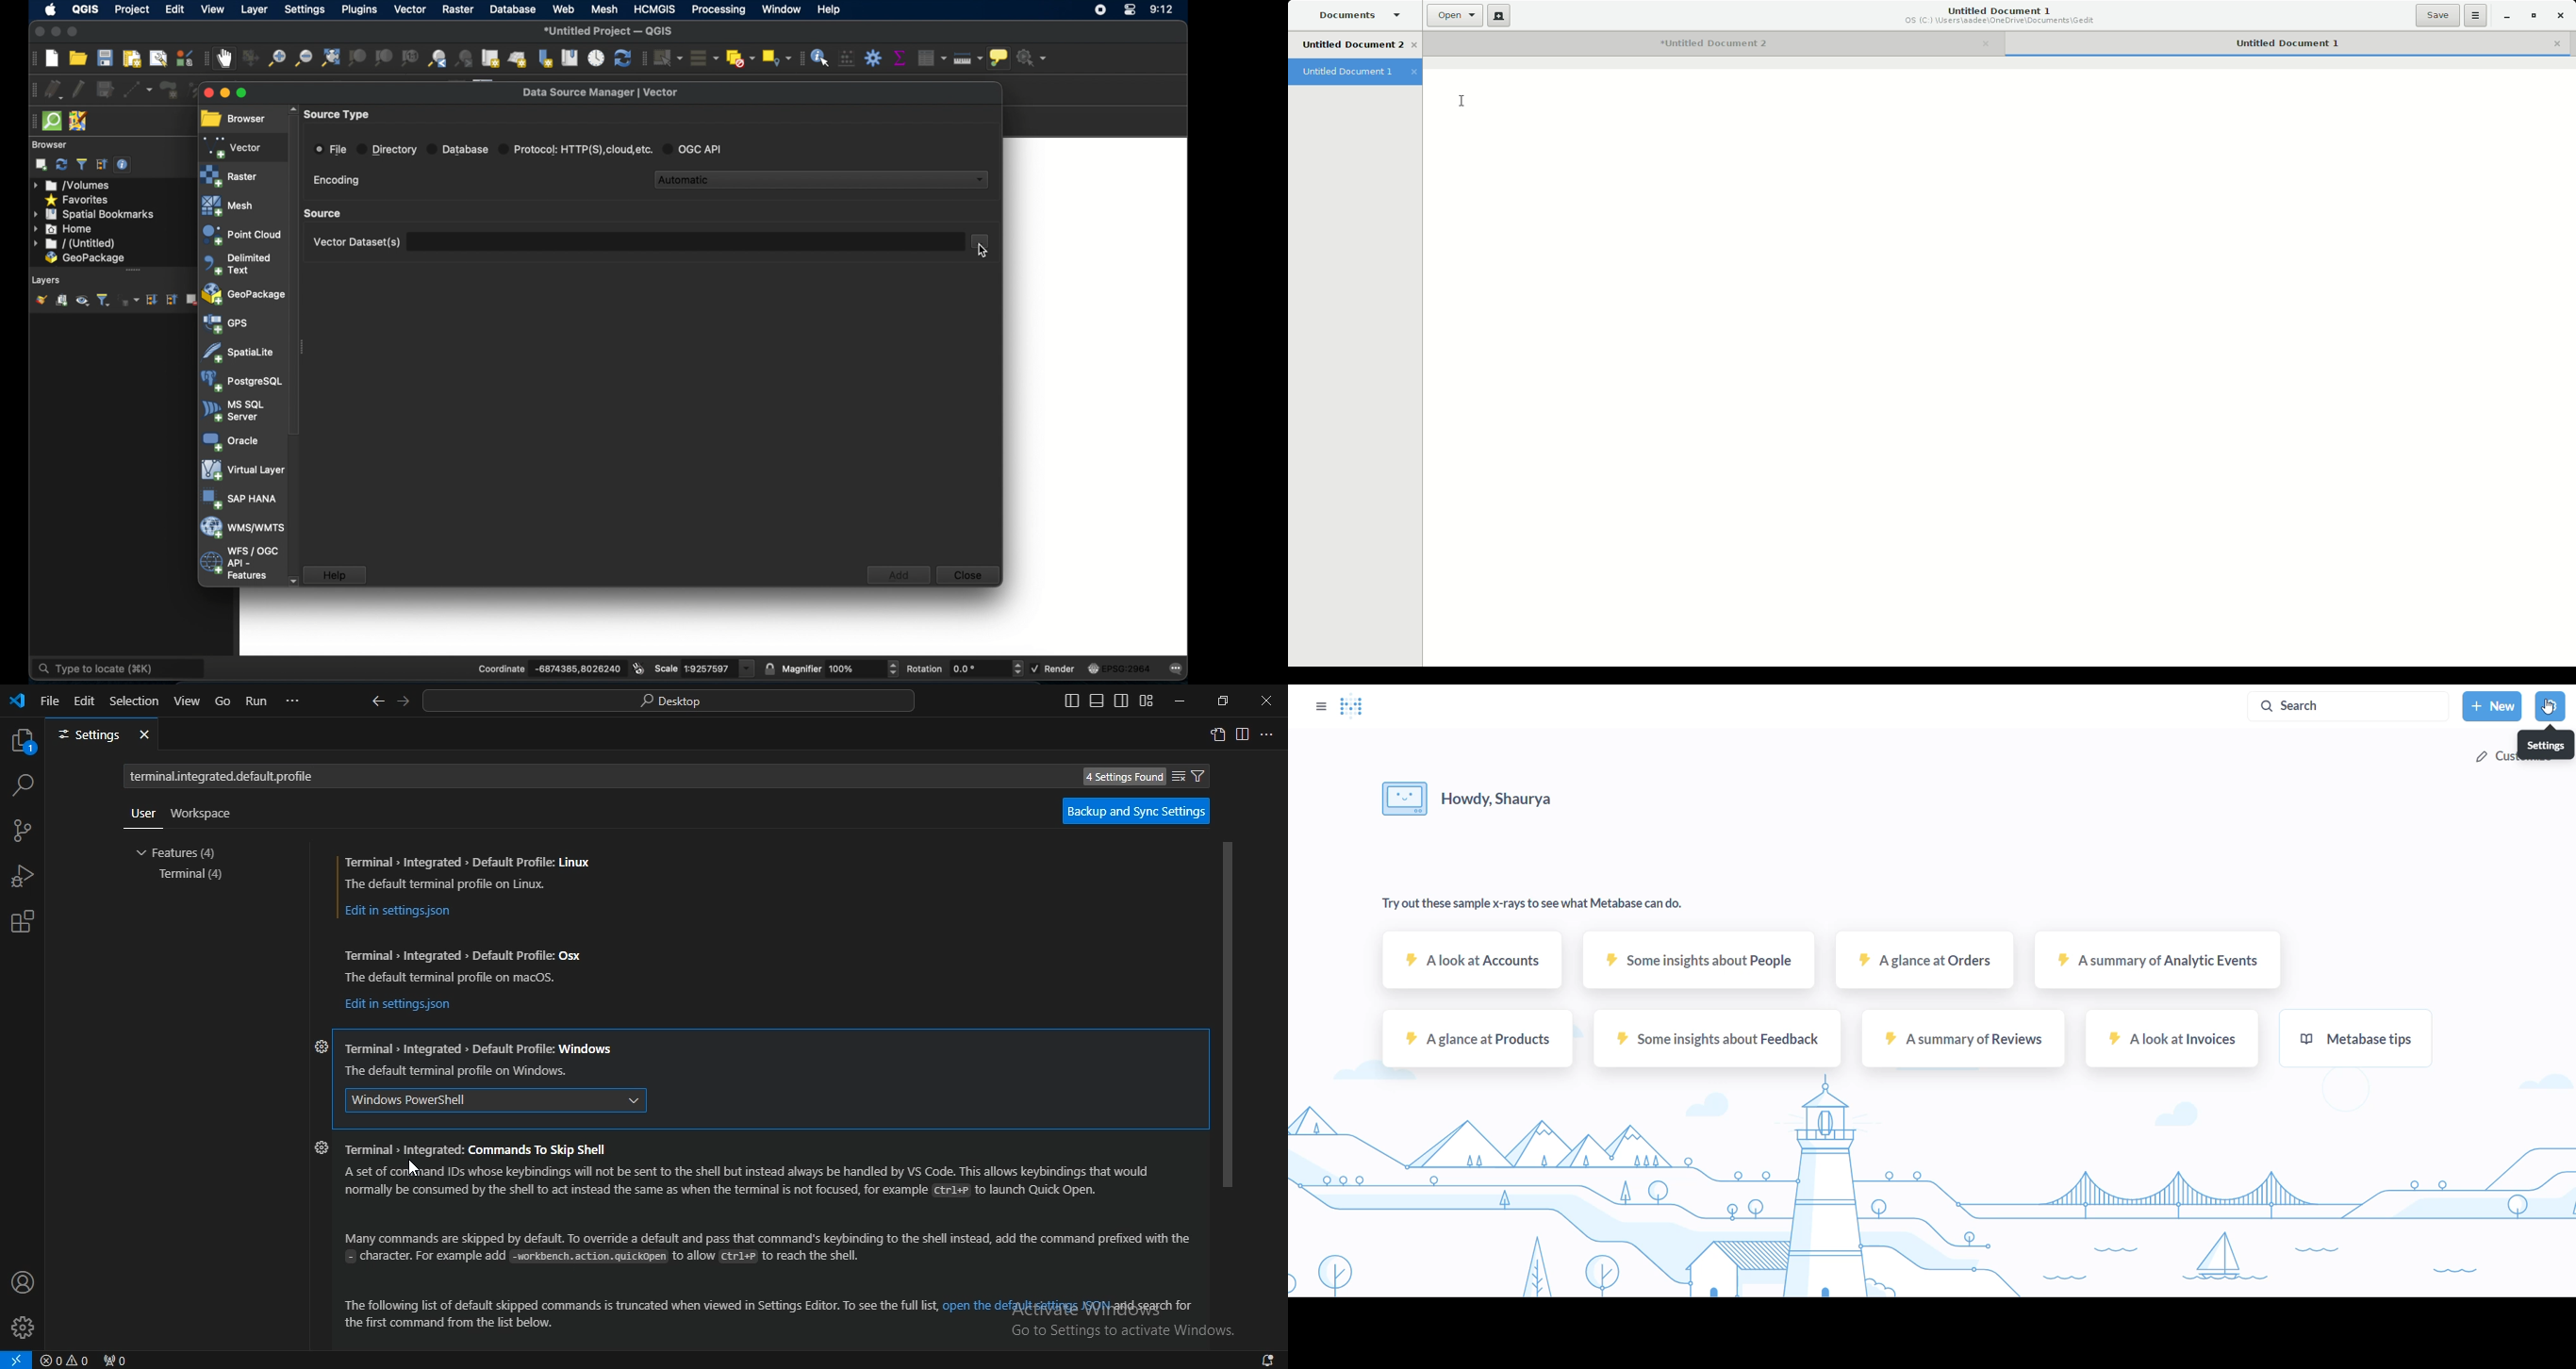 Image resolution: width=2576 pixels, height=1372 pixels. Describe the element at coordinates (129, 271) in the screenshot. I see `scroll bar` at that location.